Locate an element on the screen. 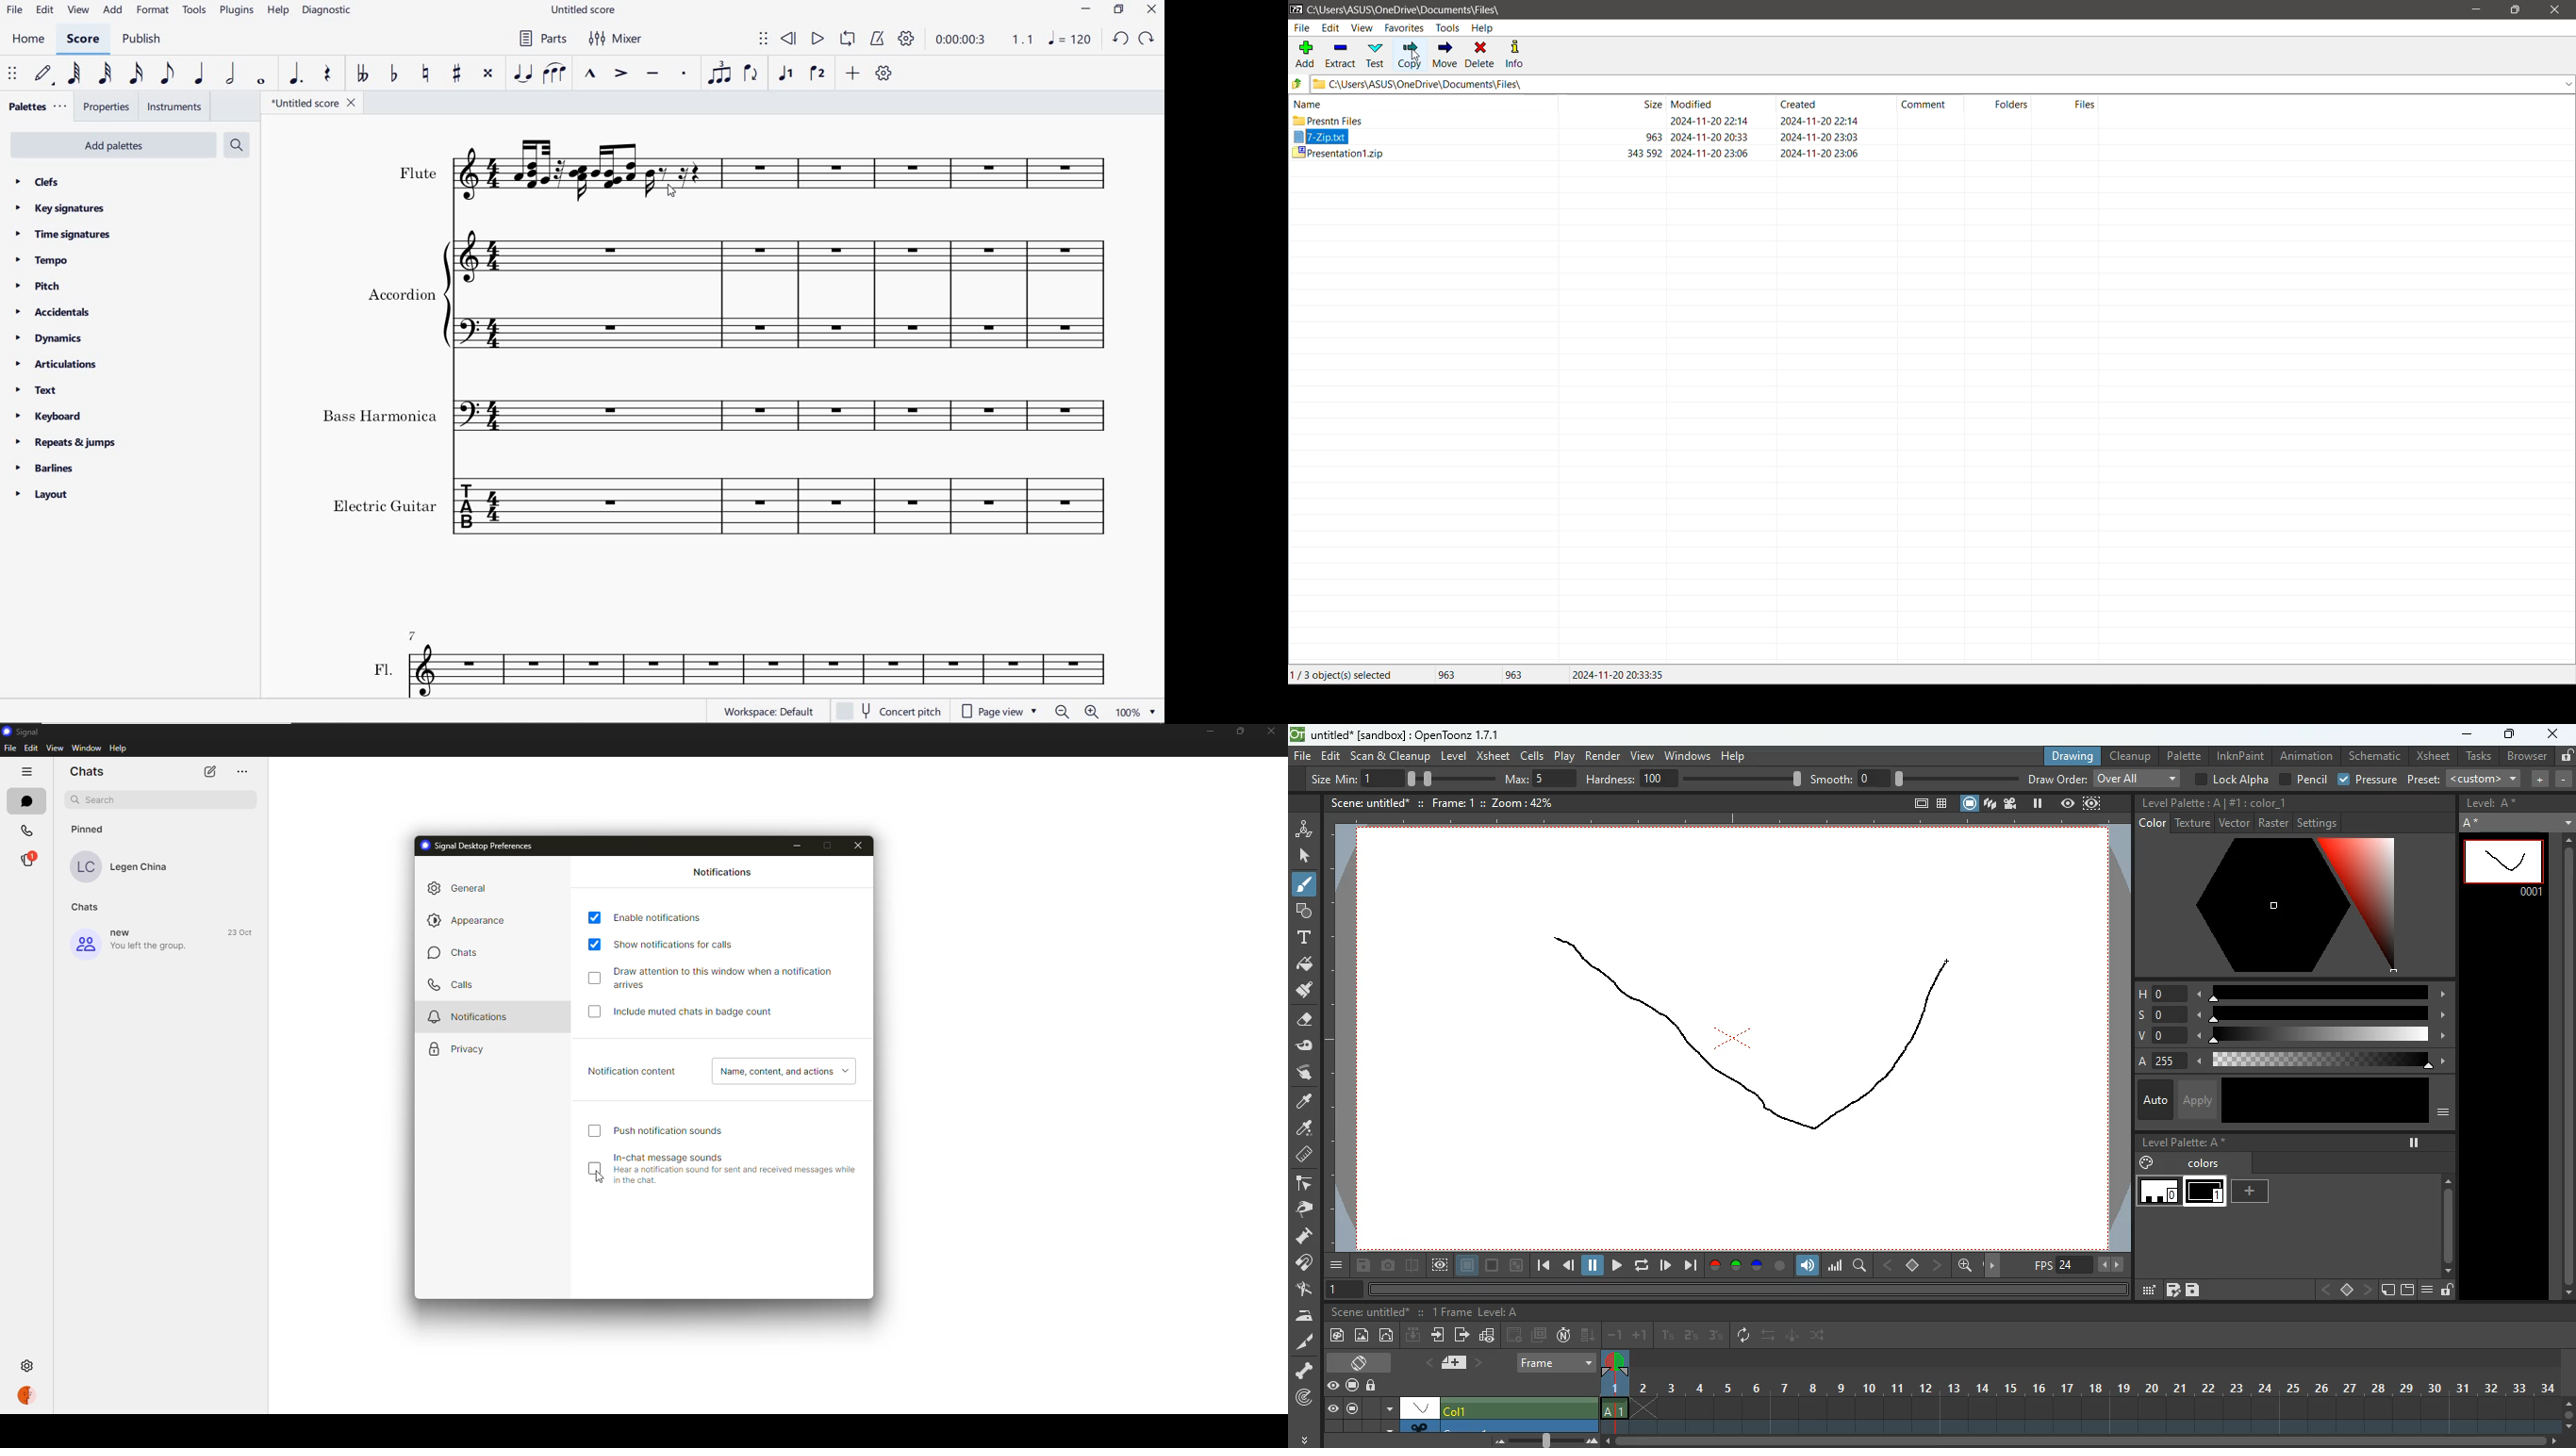 The image size is (2576, 1456). text is located at coordinates (36, 390).